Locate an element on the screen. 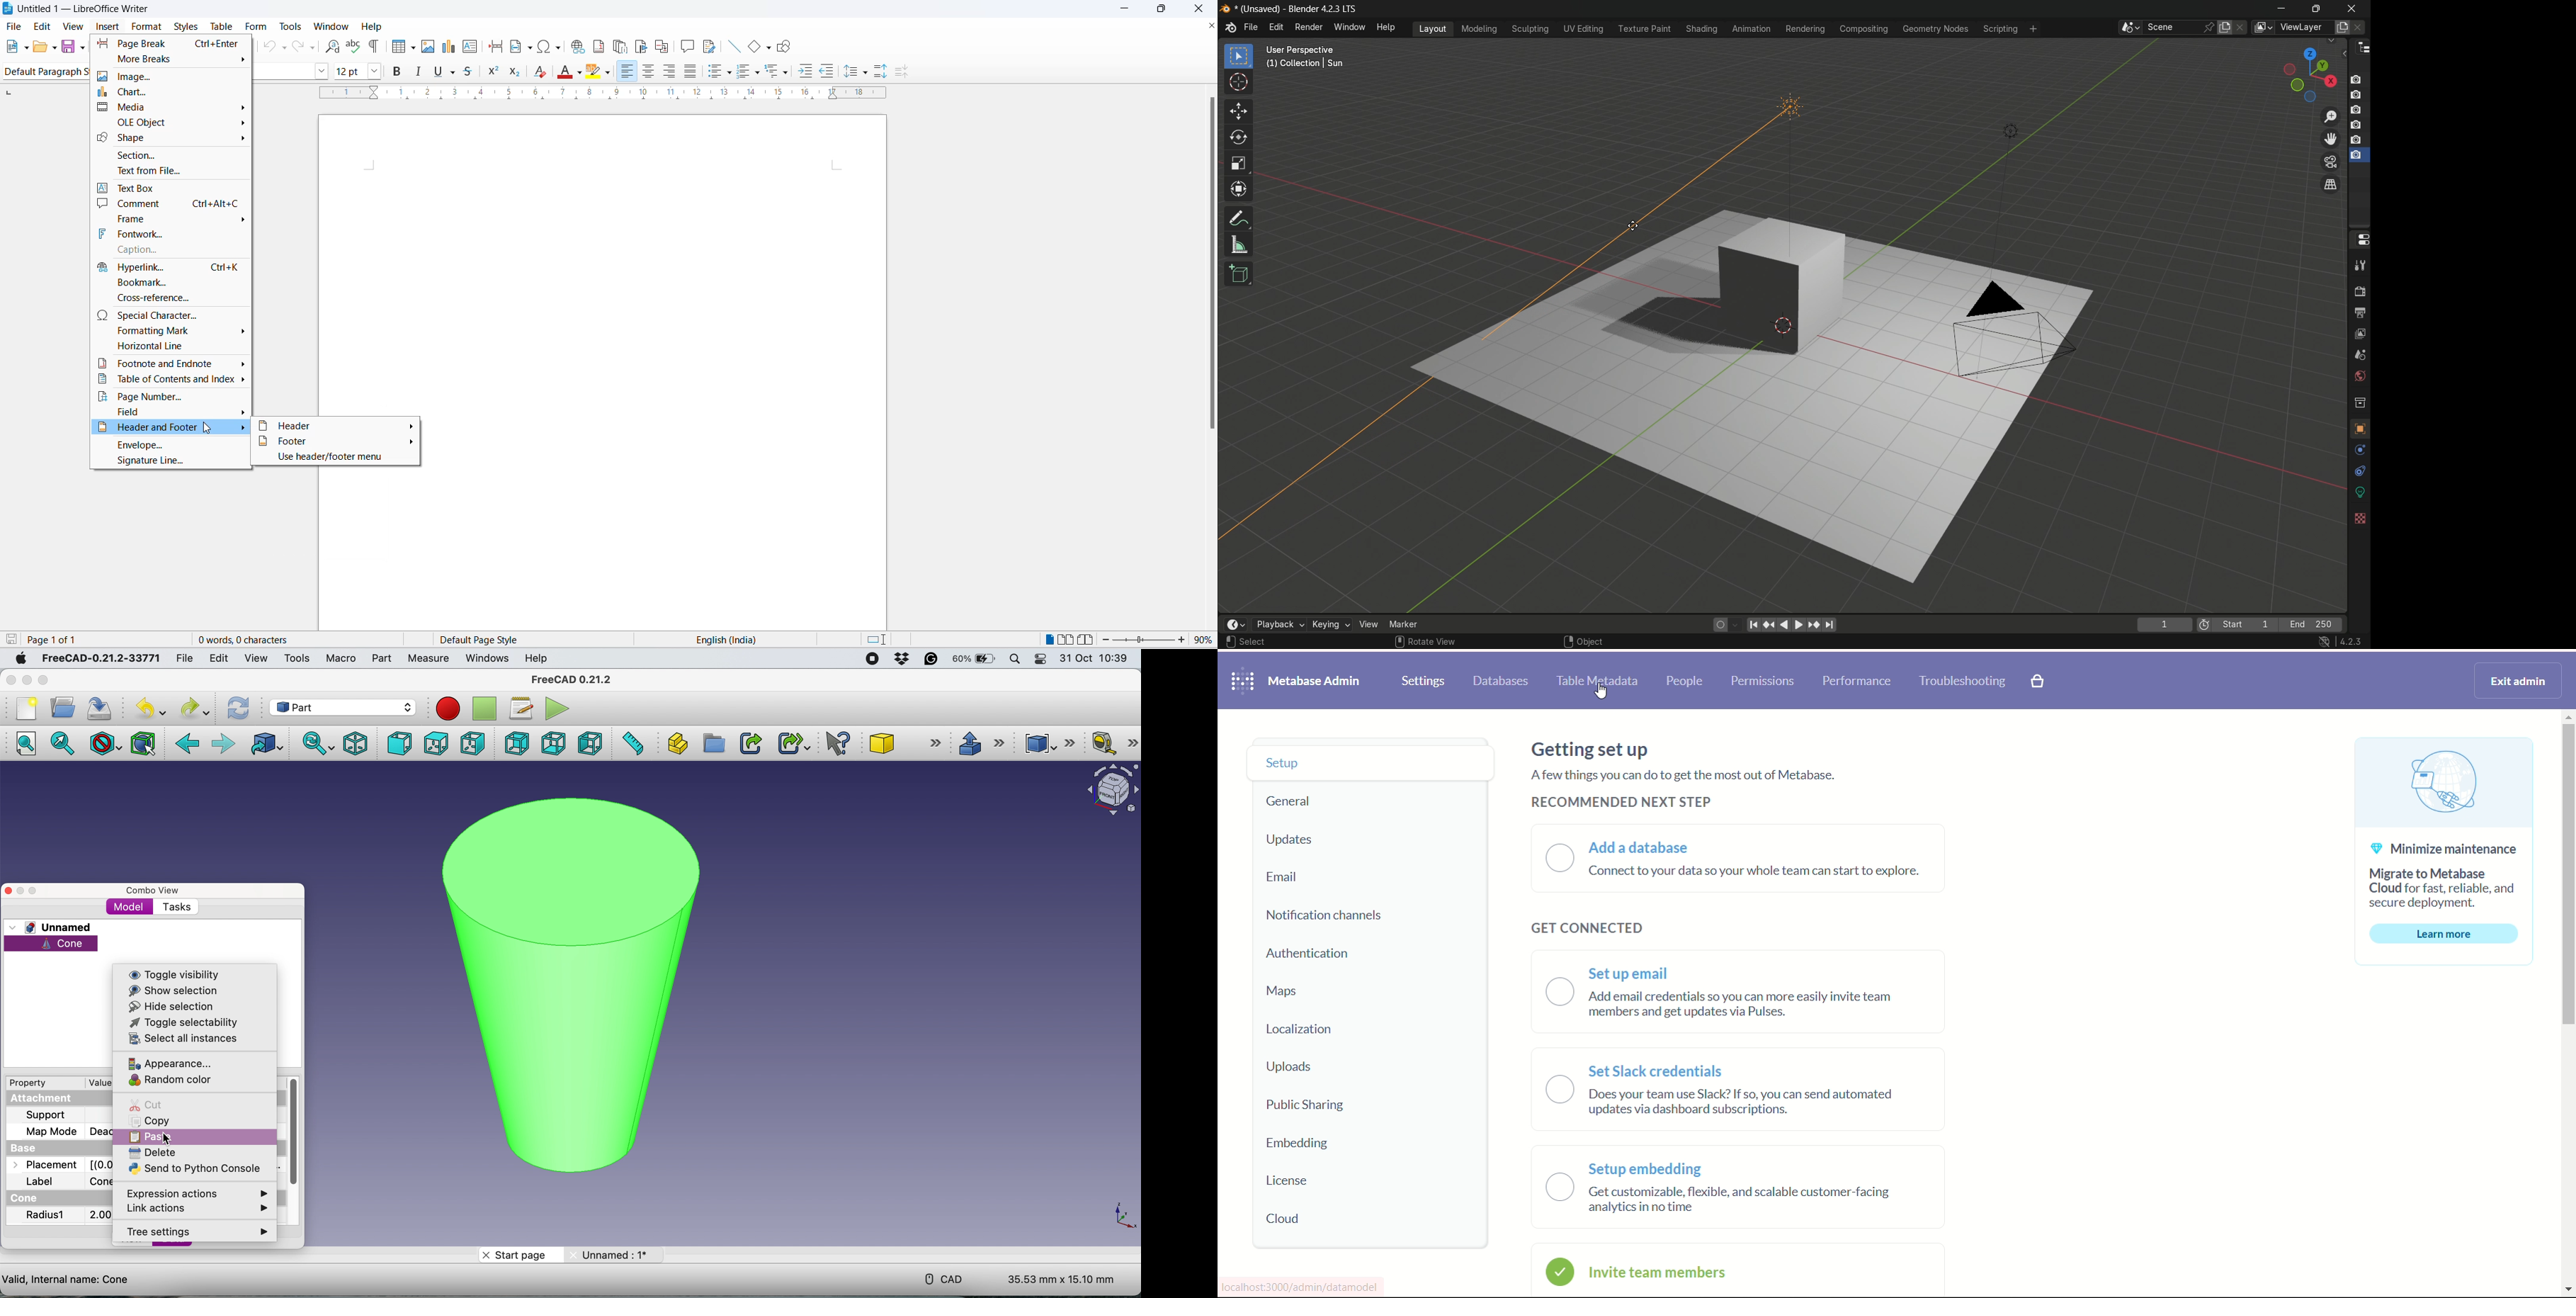 This screenshot has width=2576, height=1316. 1 is located at coordinates (2166, 624).